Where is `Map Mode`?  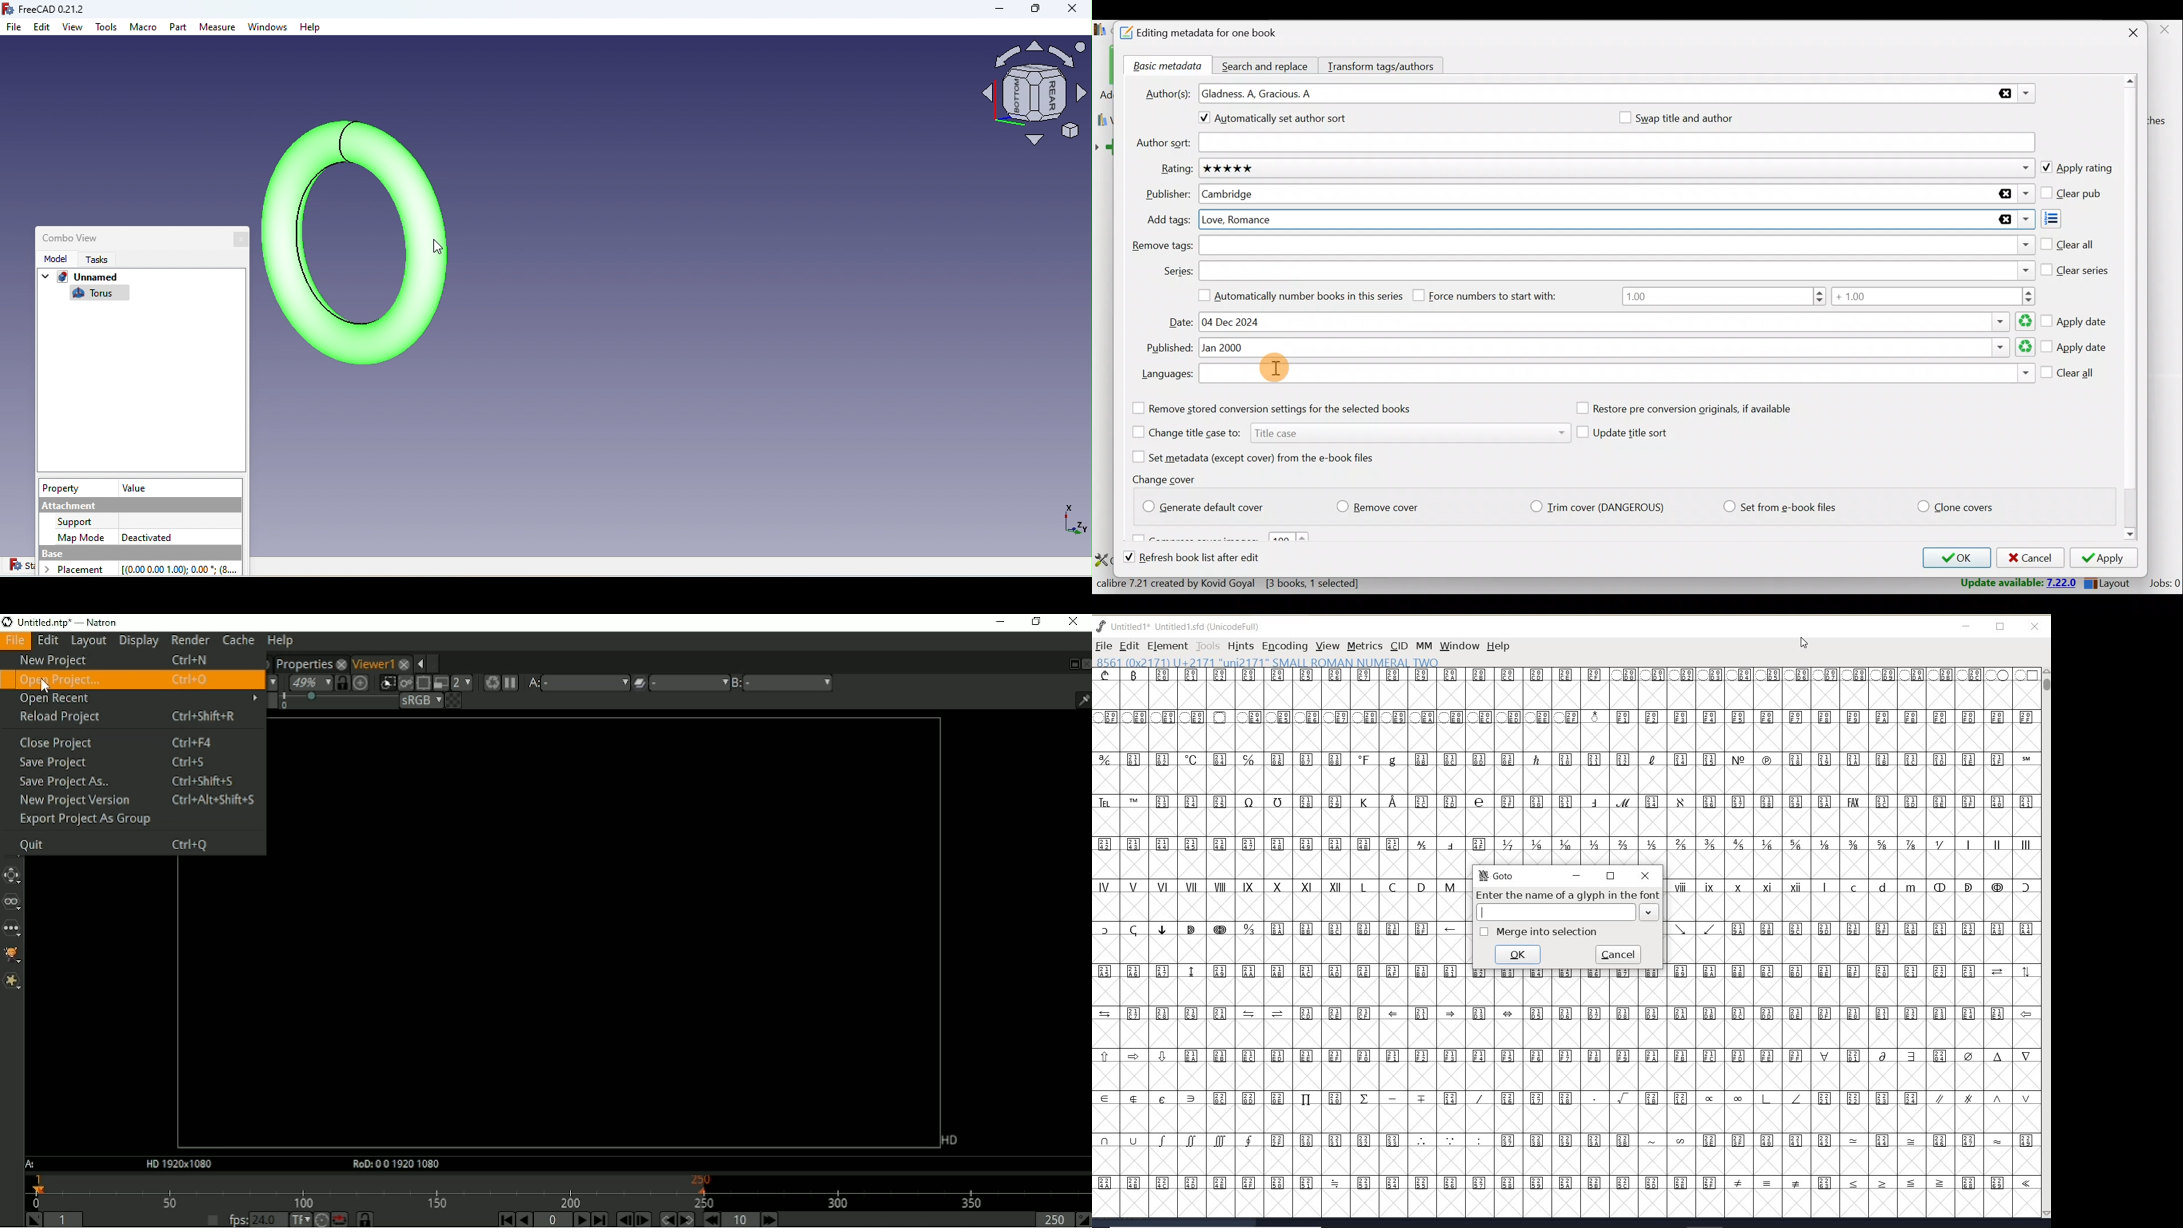 Map Mode is located at coordinates (82, 536).